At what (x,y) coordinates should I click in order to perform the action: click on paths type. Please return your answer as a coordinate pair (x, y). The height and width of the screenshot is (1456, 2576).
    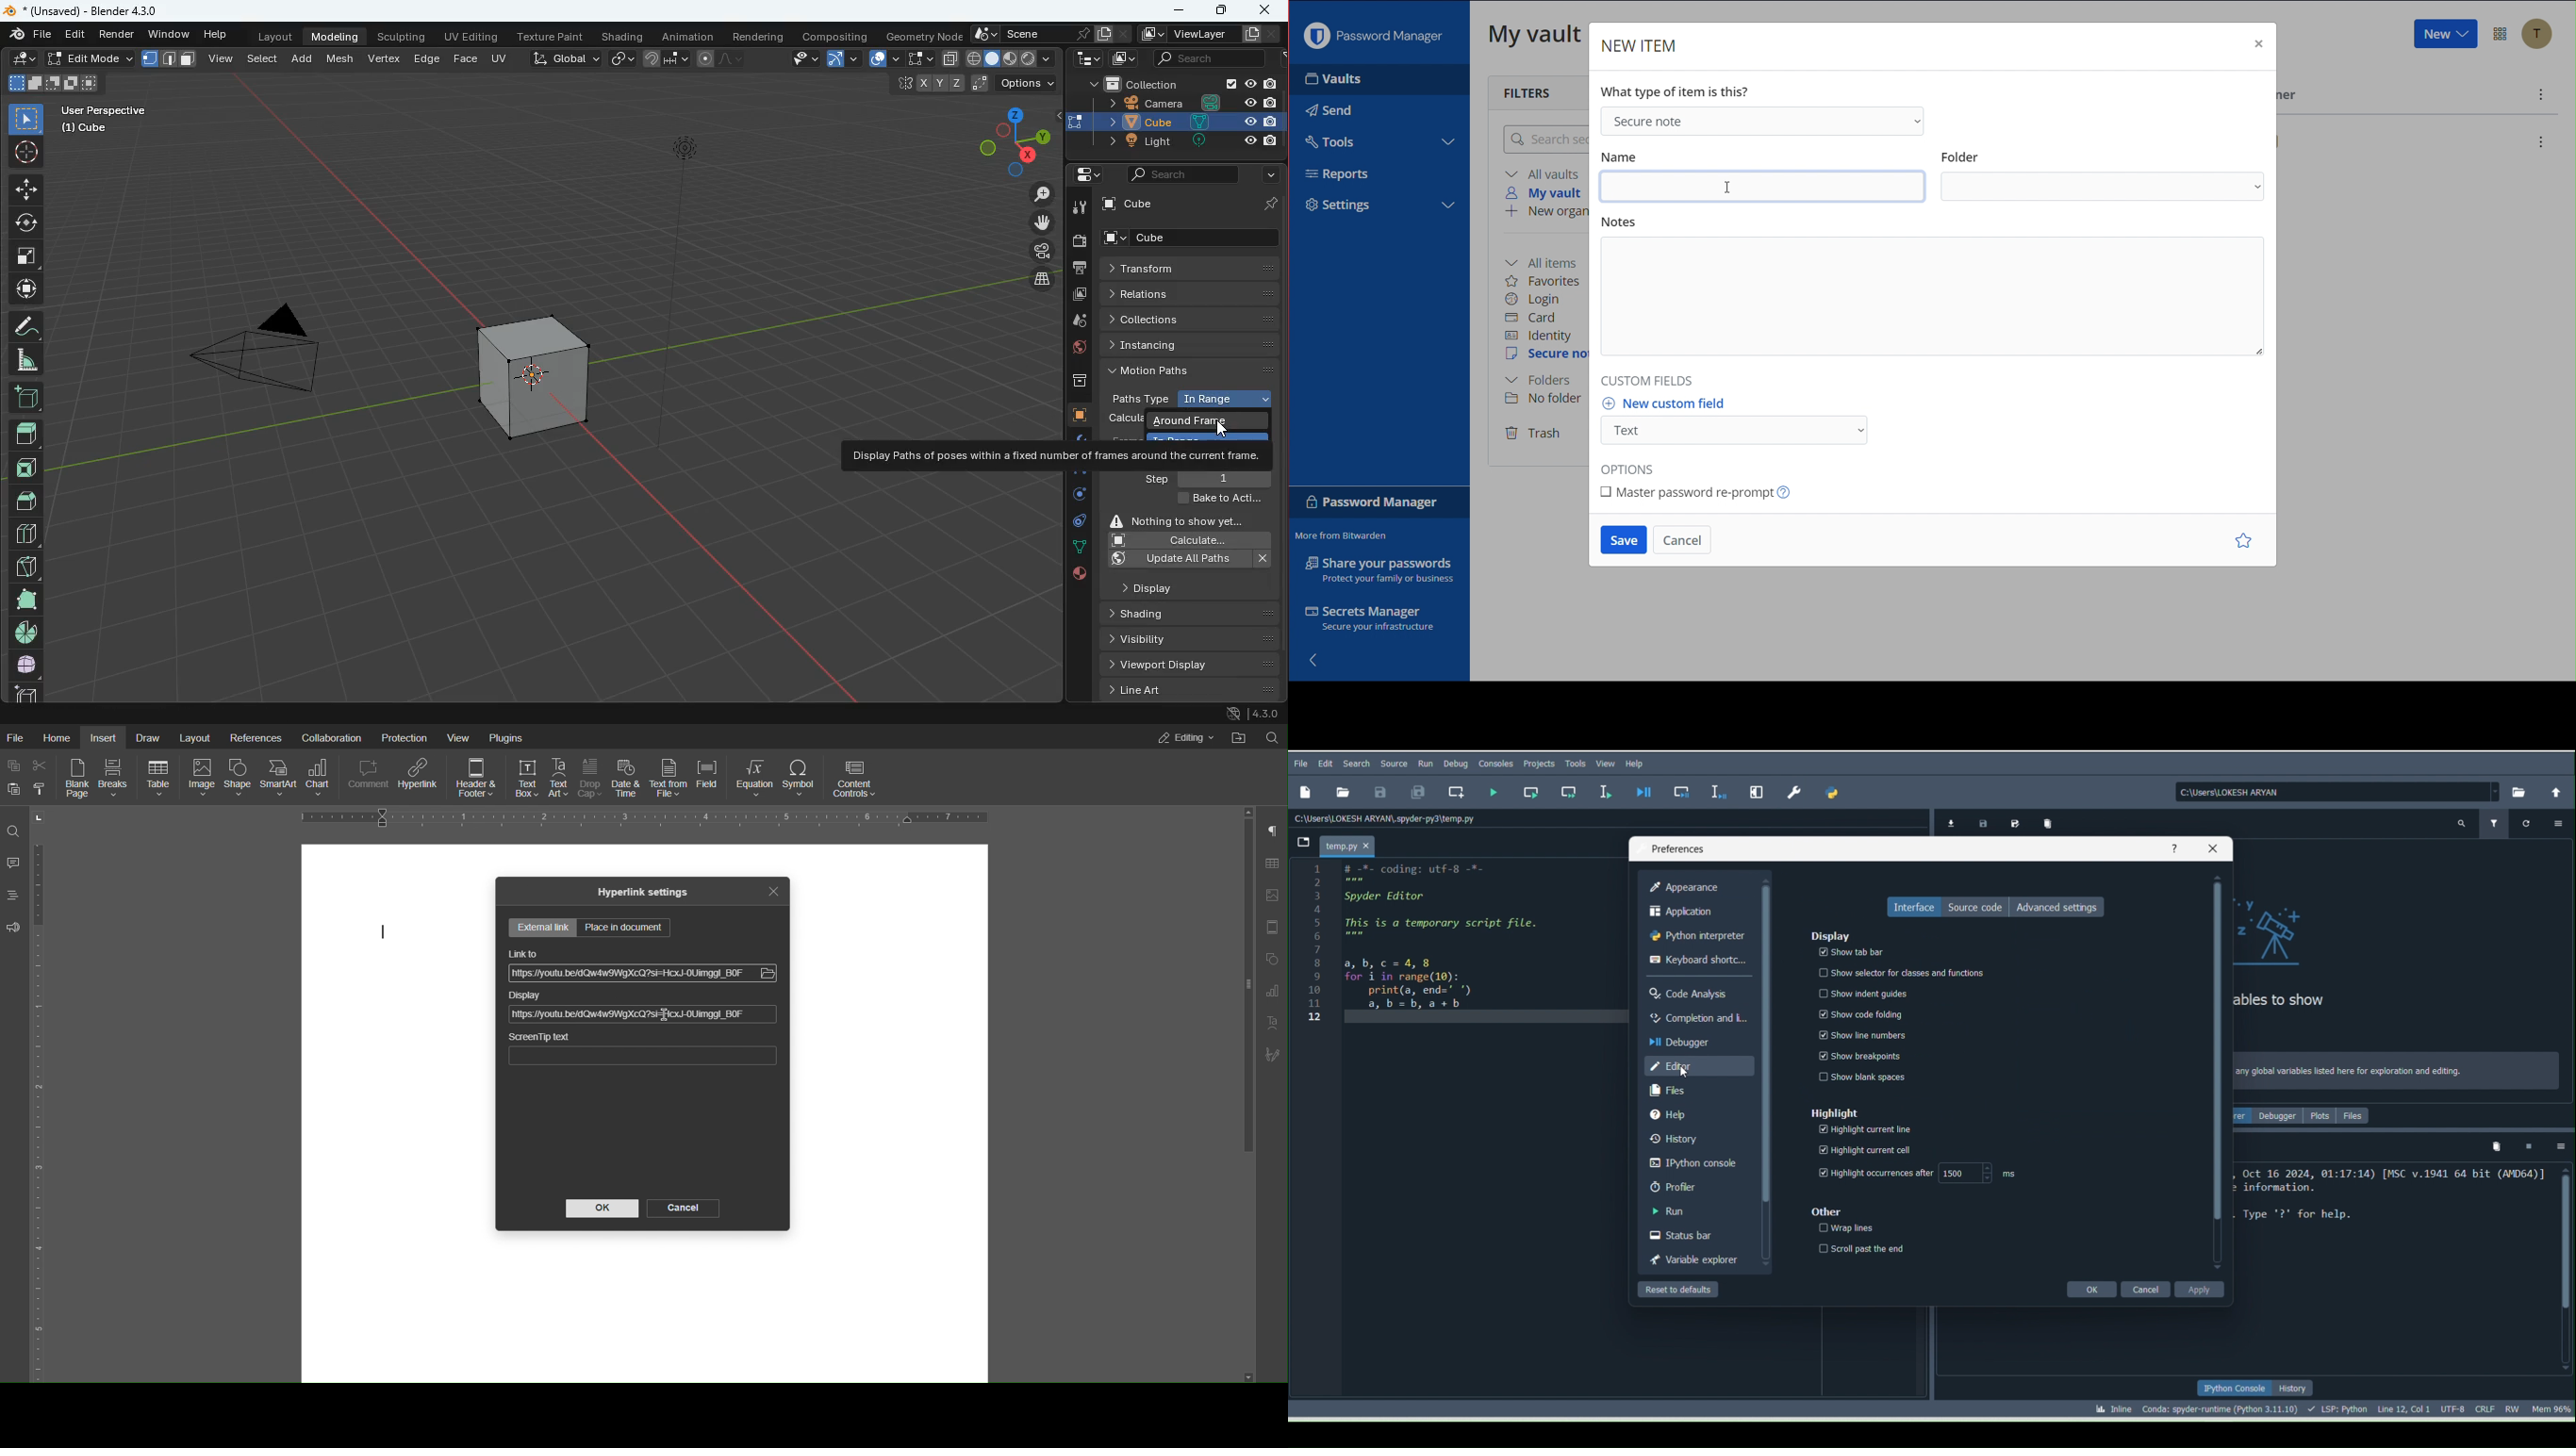
    Looking at the image, I should click on (1187, 399).